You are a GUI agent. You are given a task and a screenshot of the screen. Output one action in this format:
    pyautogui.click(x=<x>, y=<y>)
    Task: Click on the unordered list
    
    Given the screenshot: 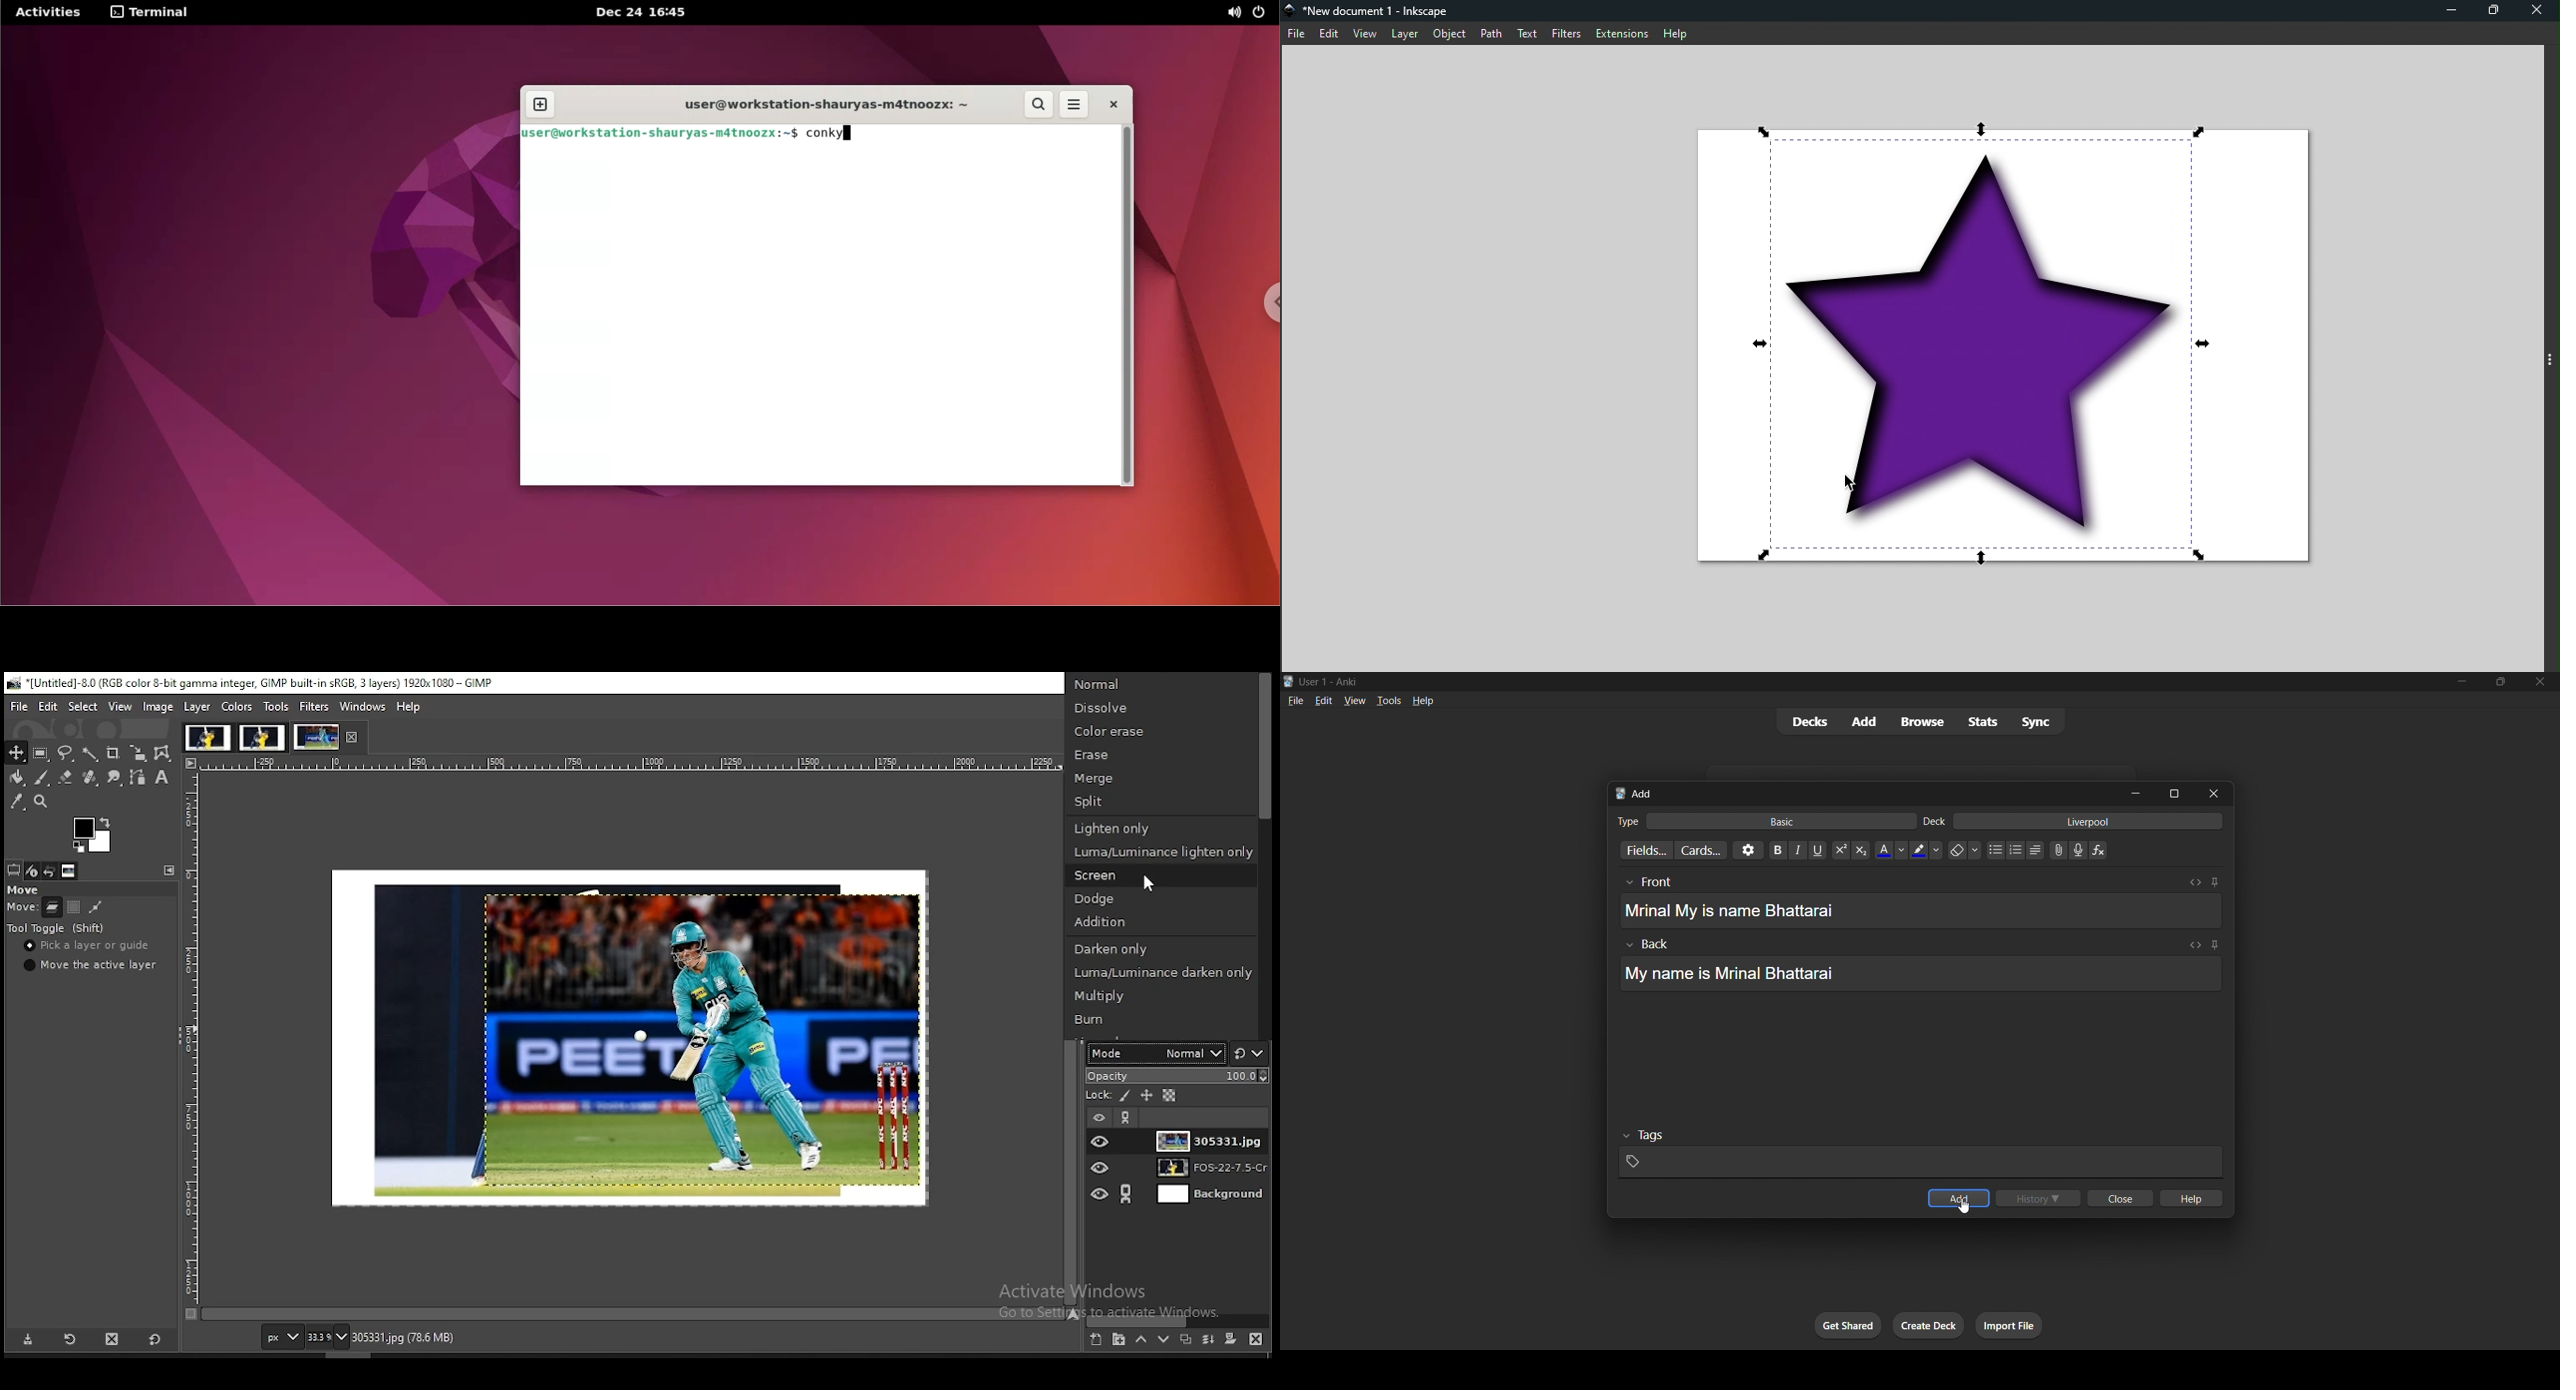 What is the action you would take?
    pyautogui.click(x=1993, y=850)
    